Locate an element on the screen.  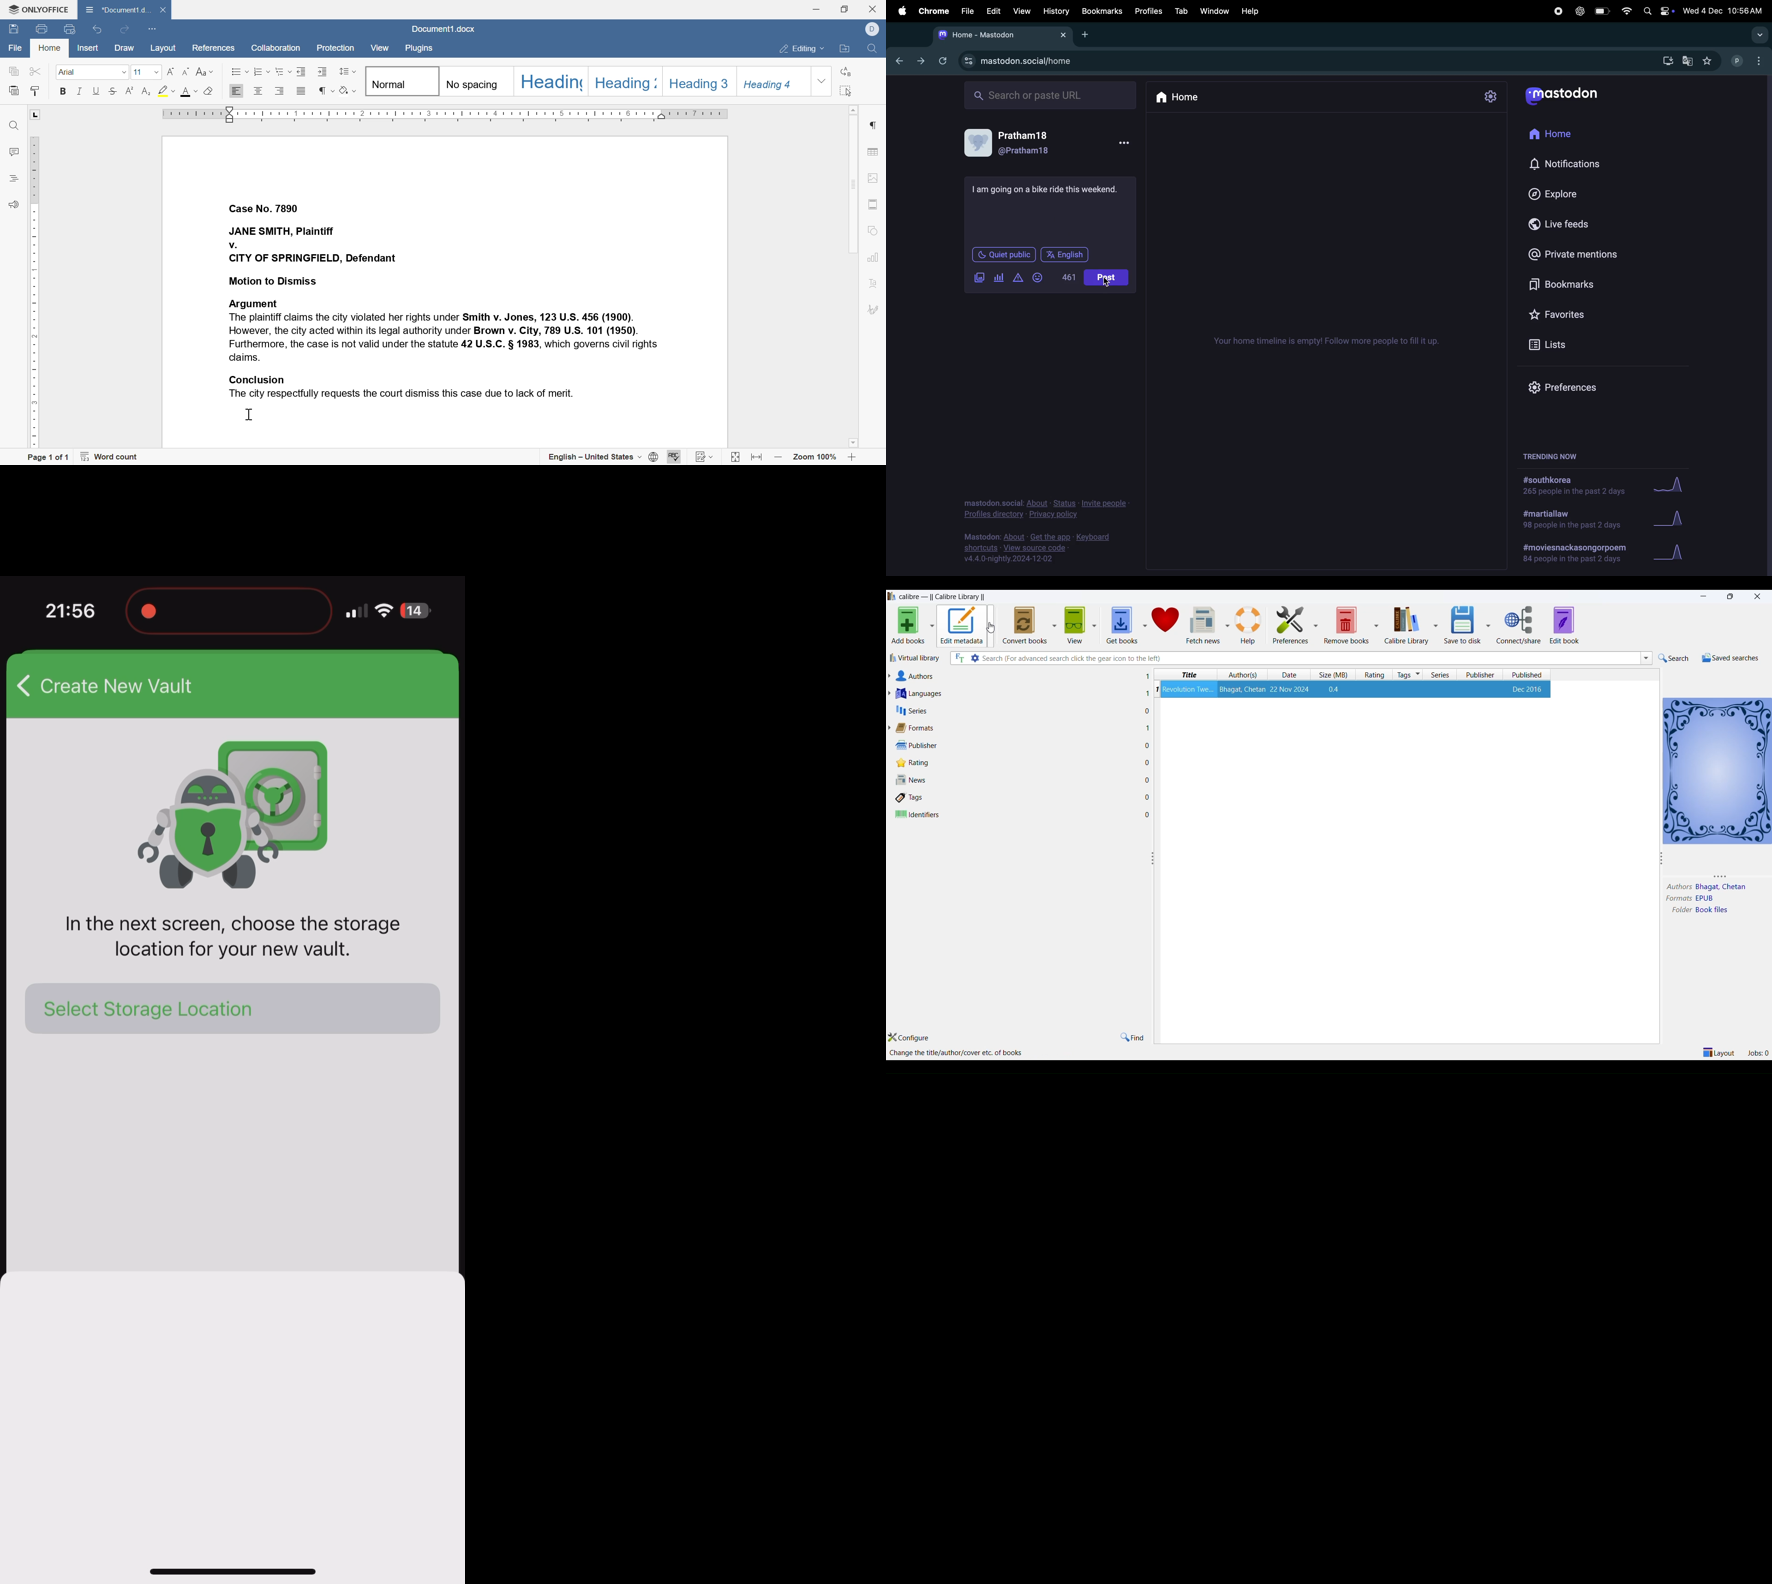
#south korea is located at coordinates (1573, 486).